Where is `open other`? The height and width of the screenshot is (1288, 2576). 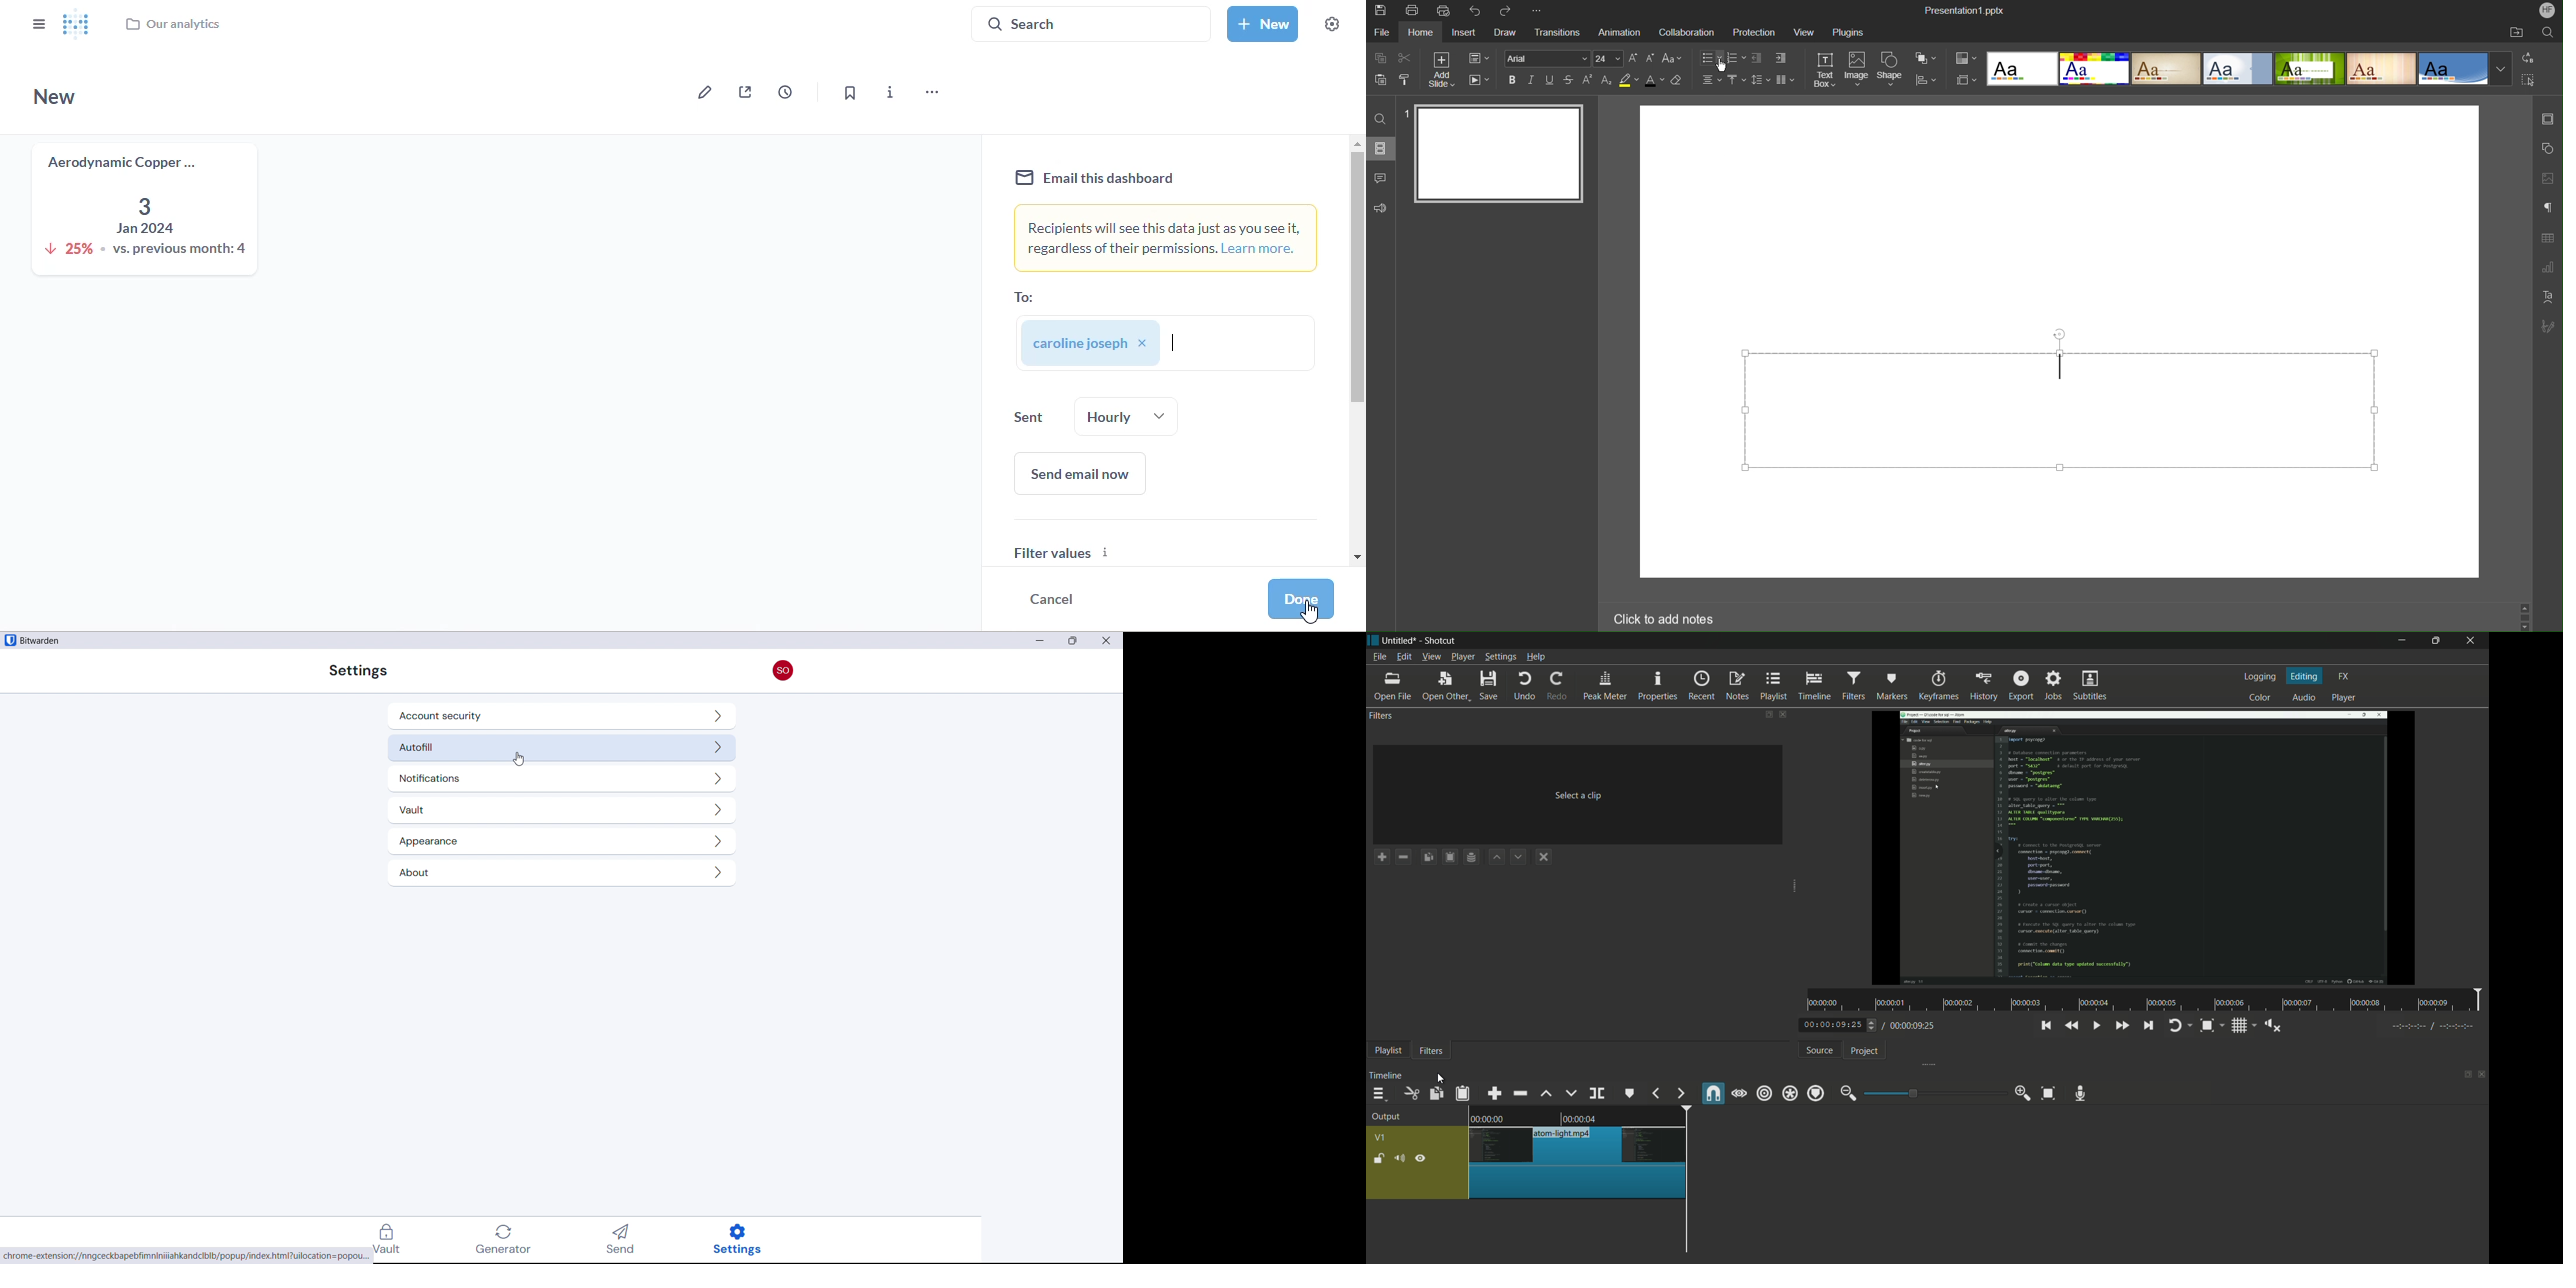
open other is located at coordinates (1446, 686).